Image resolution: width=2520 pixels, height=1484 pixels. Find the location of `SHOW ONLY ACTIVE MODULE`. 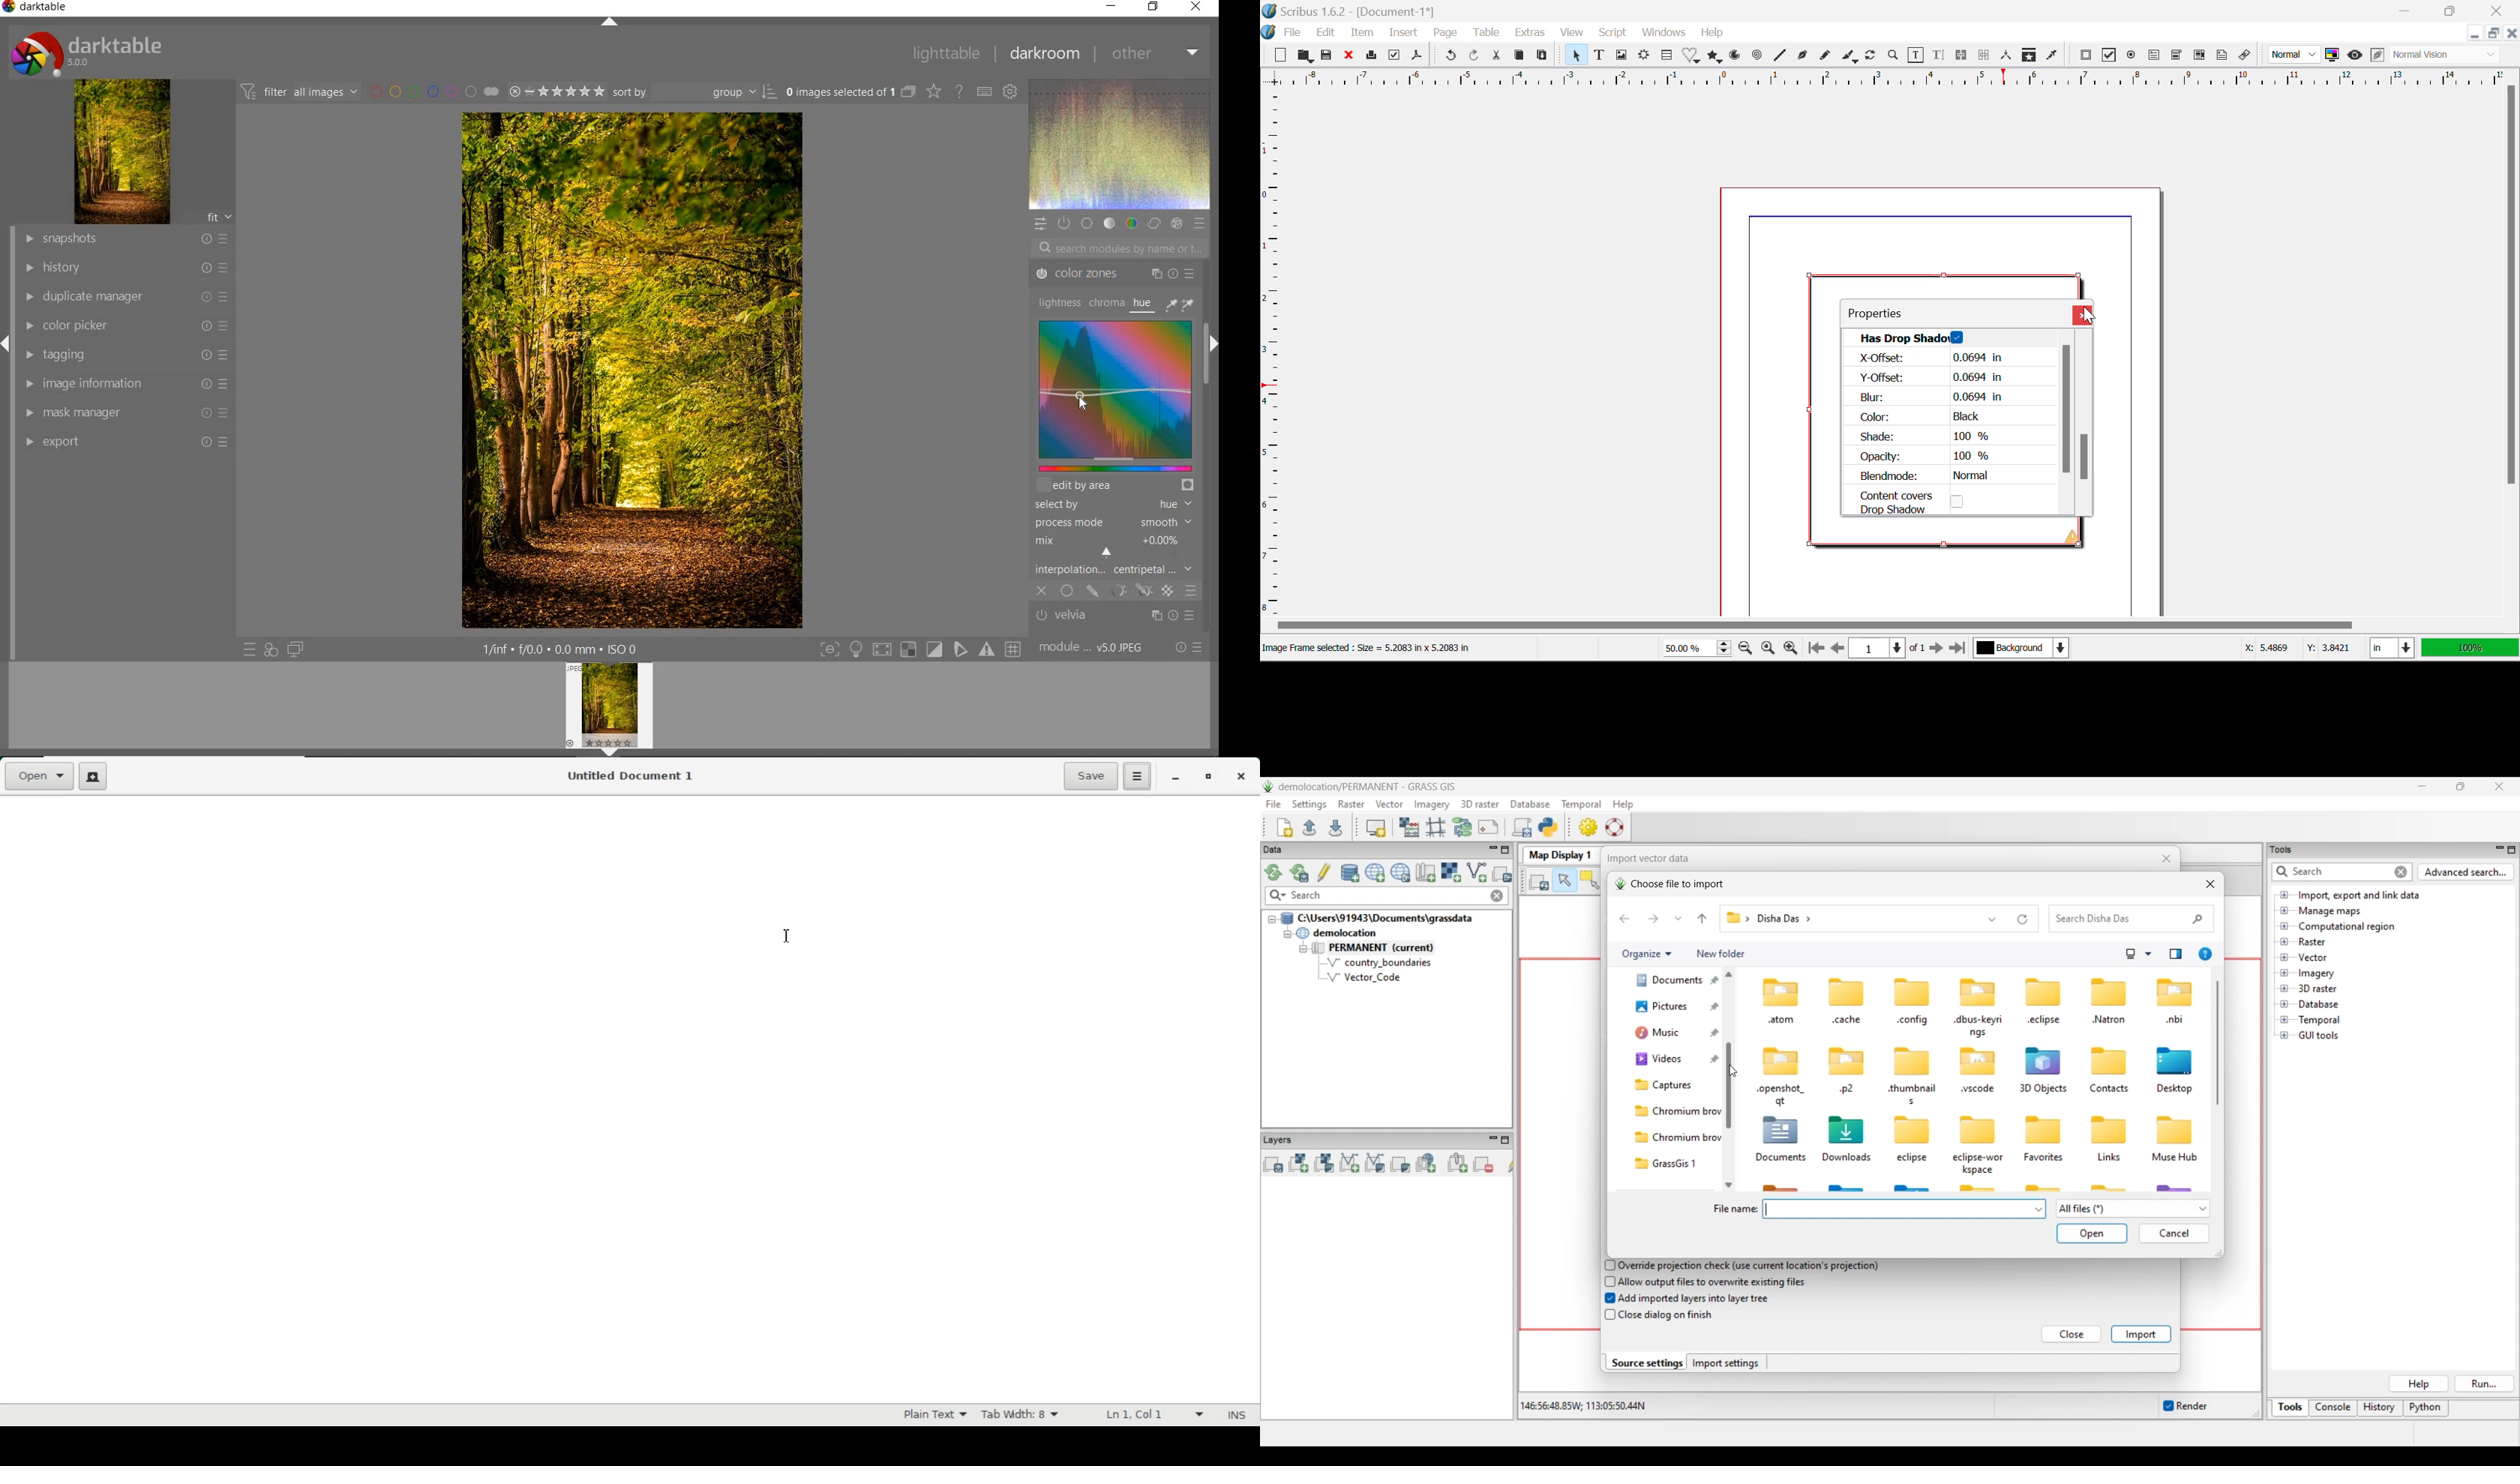

SHOW ONLY ACTIVE MODULE is located at coordinates (1064, 223).